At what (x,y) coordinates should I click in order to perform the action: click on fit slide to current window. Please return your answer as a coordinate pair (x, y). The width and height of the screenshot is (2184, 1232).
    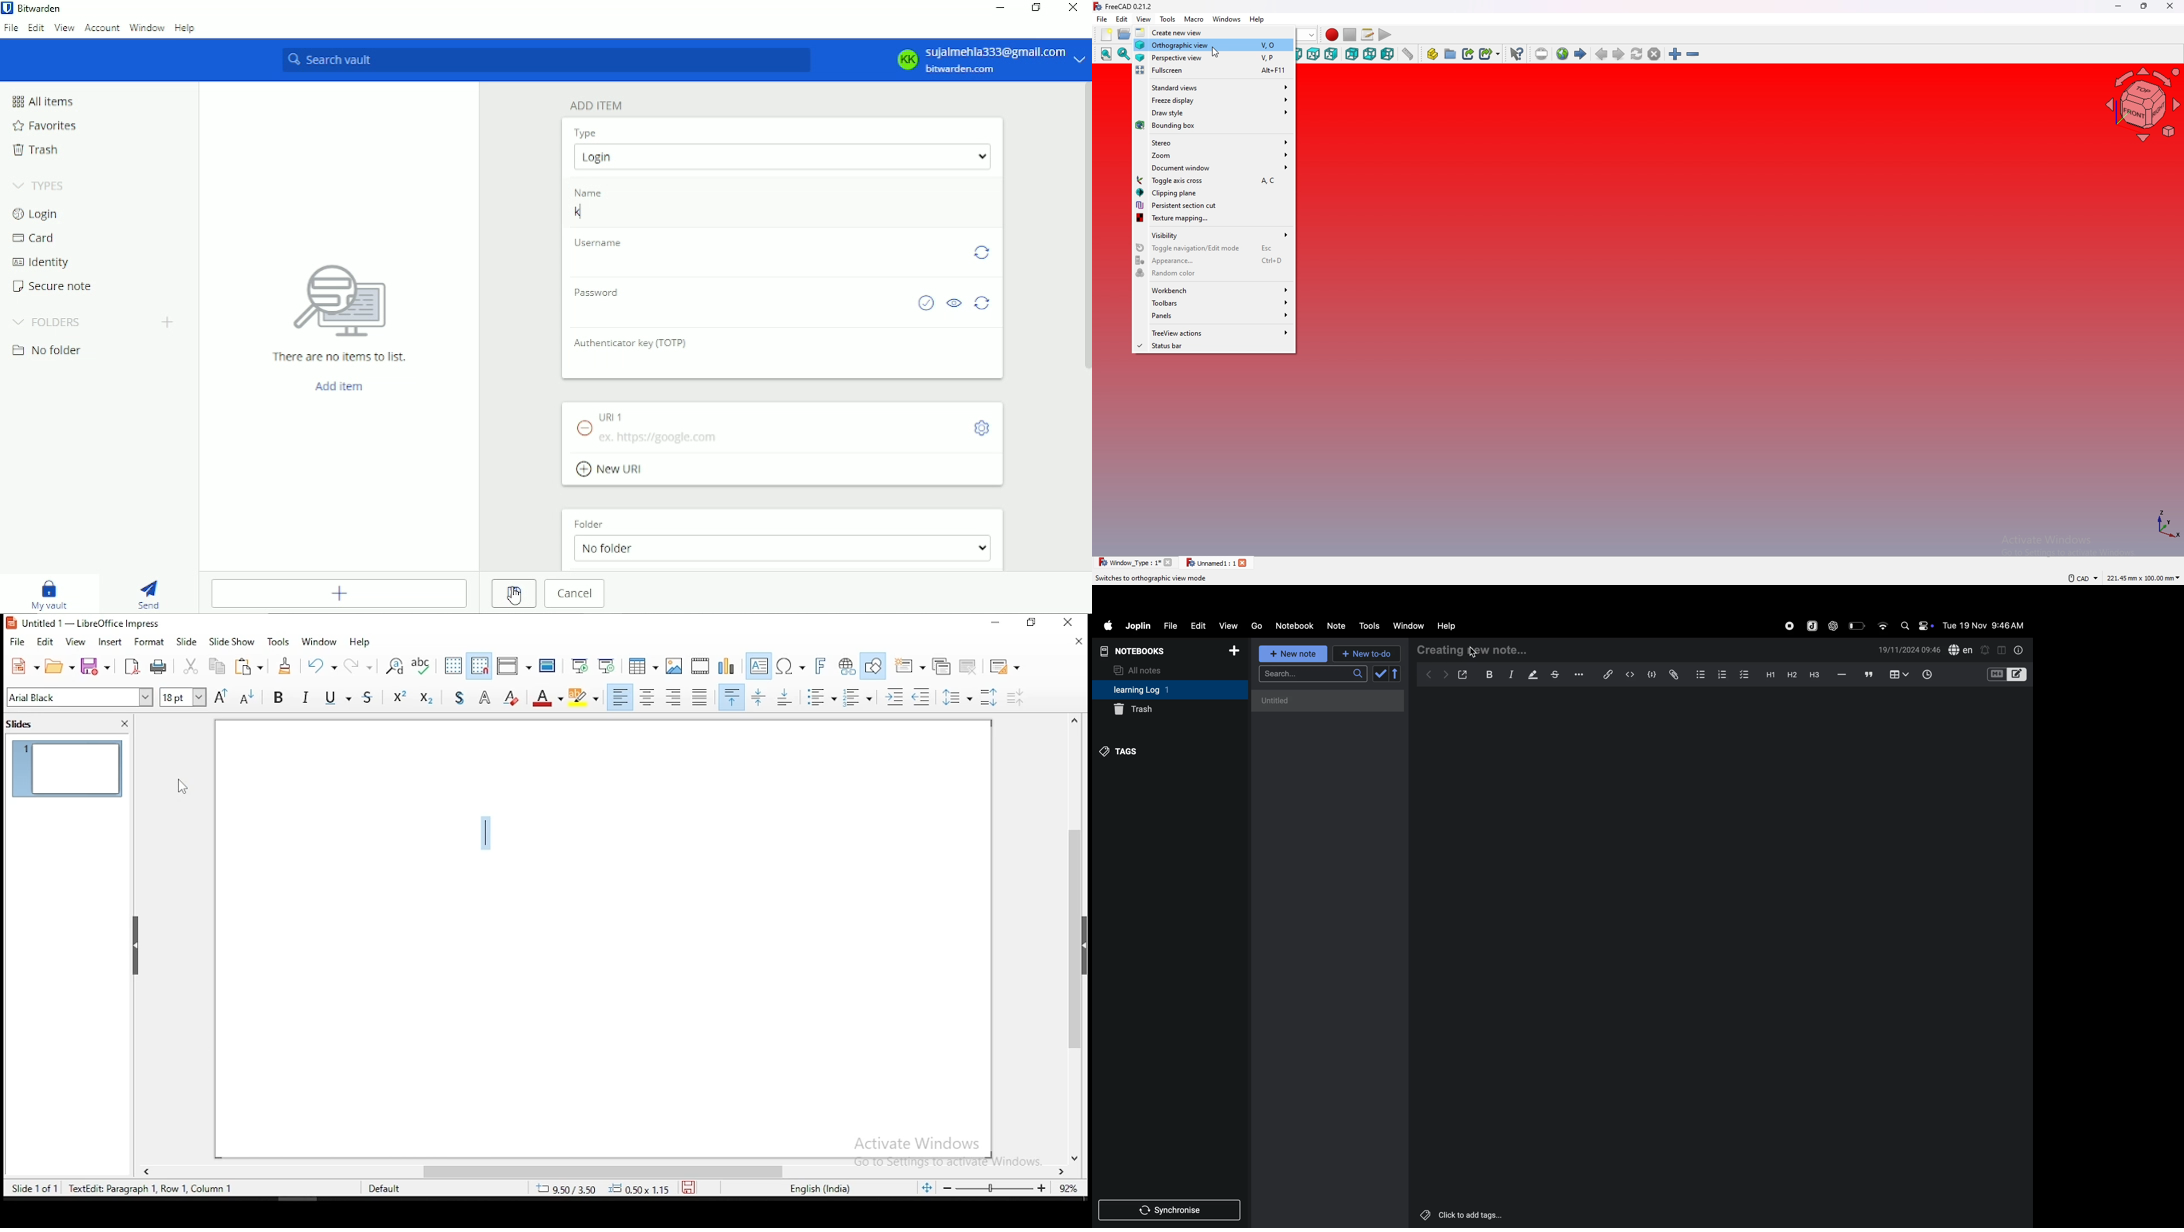
    Looking at the image, I should click on (930, 1187).